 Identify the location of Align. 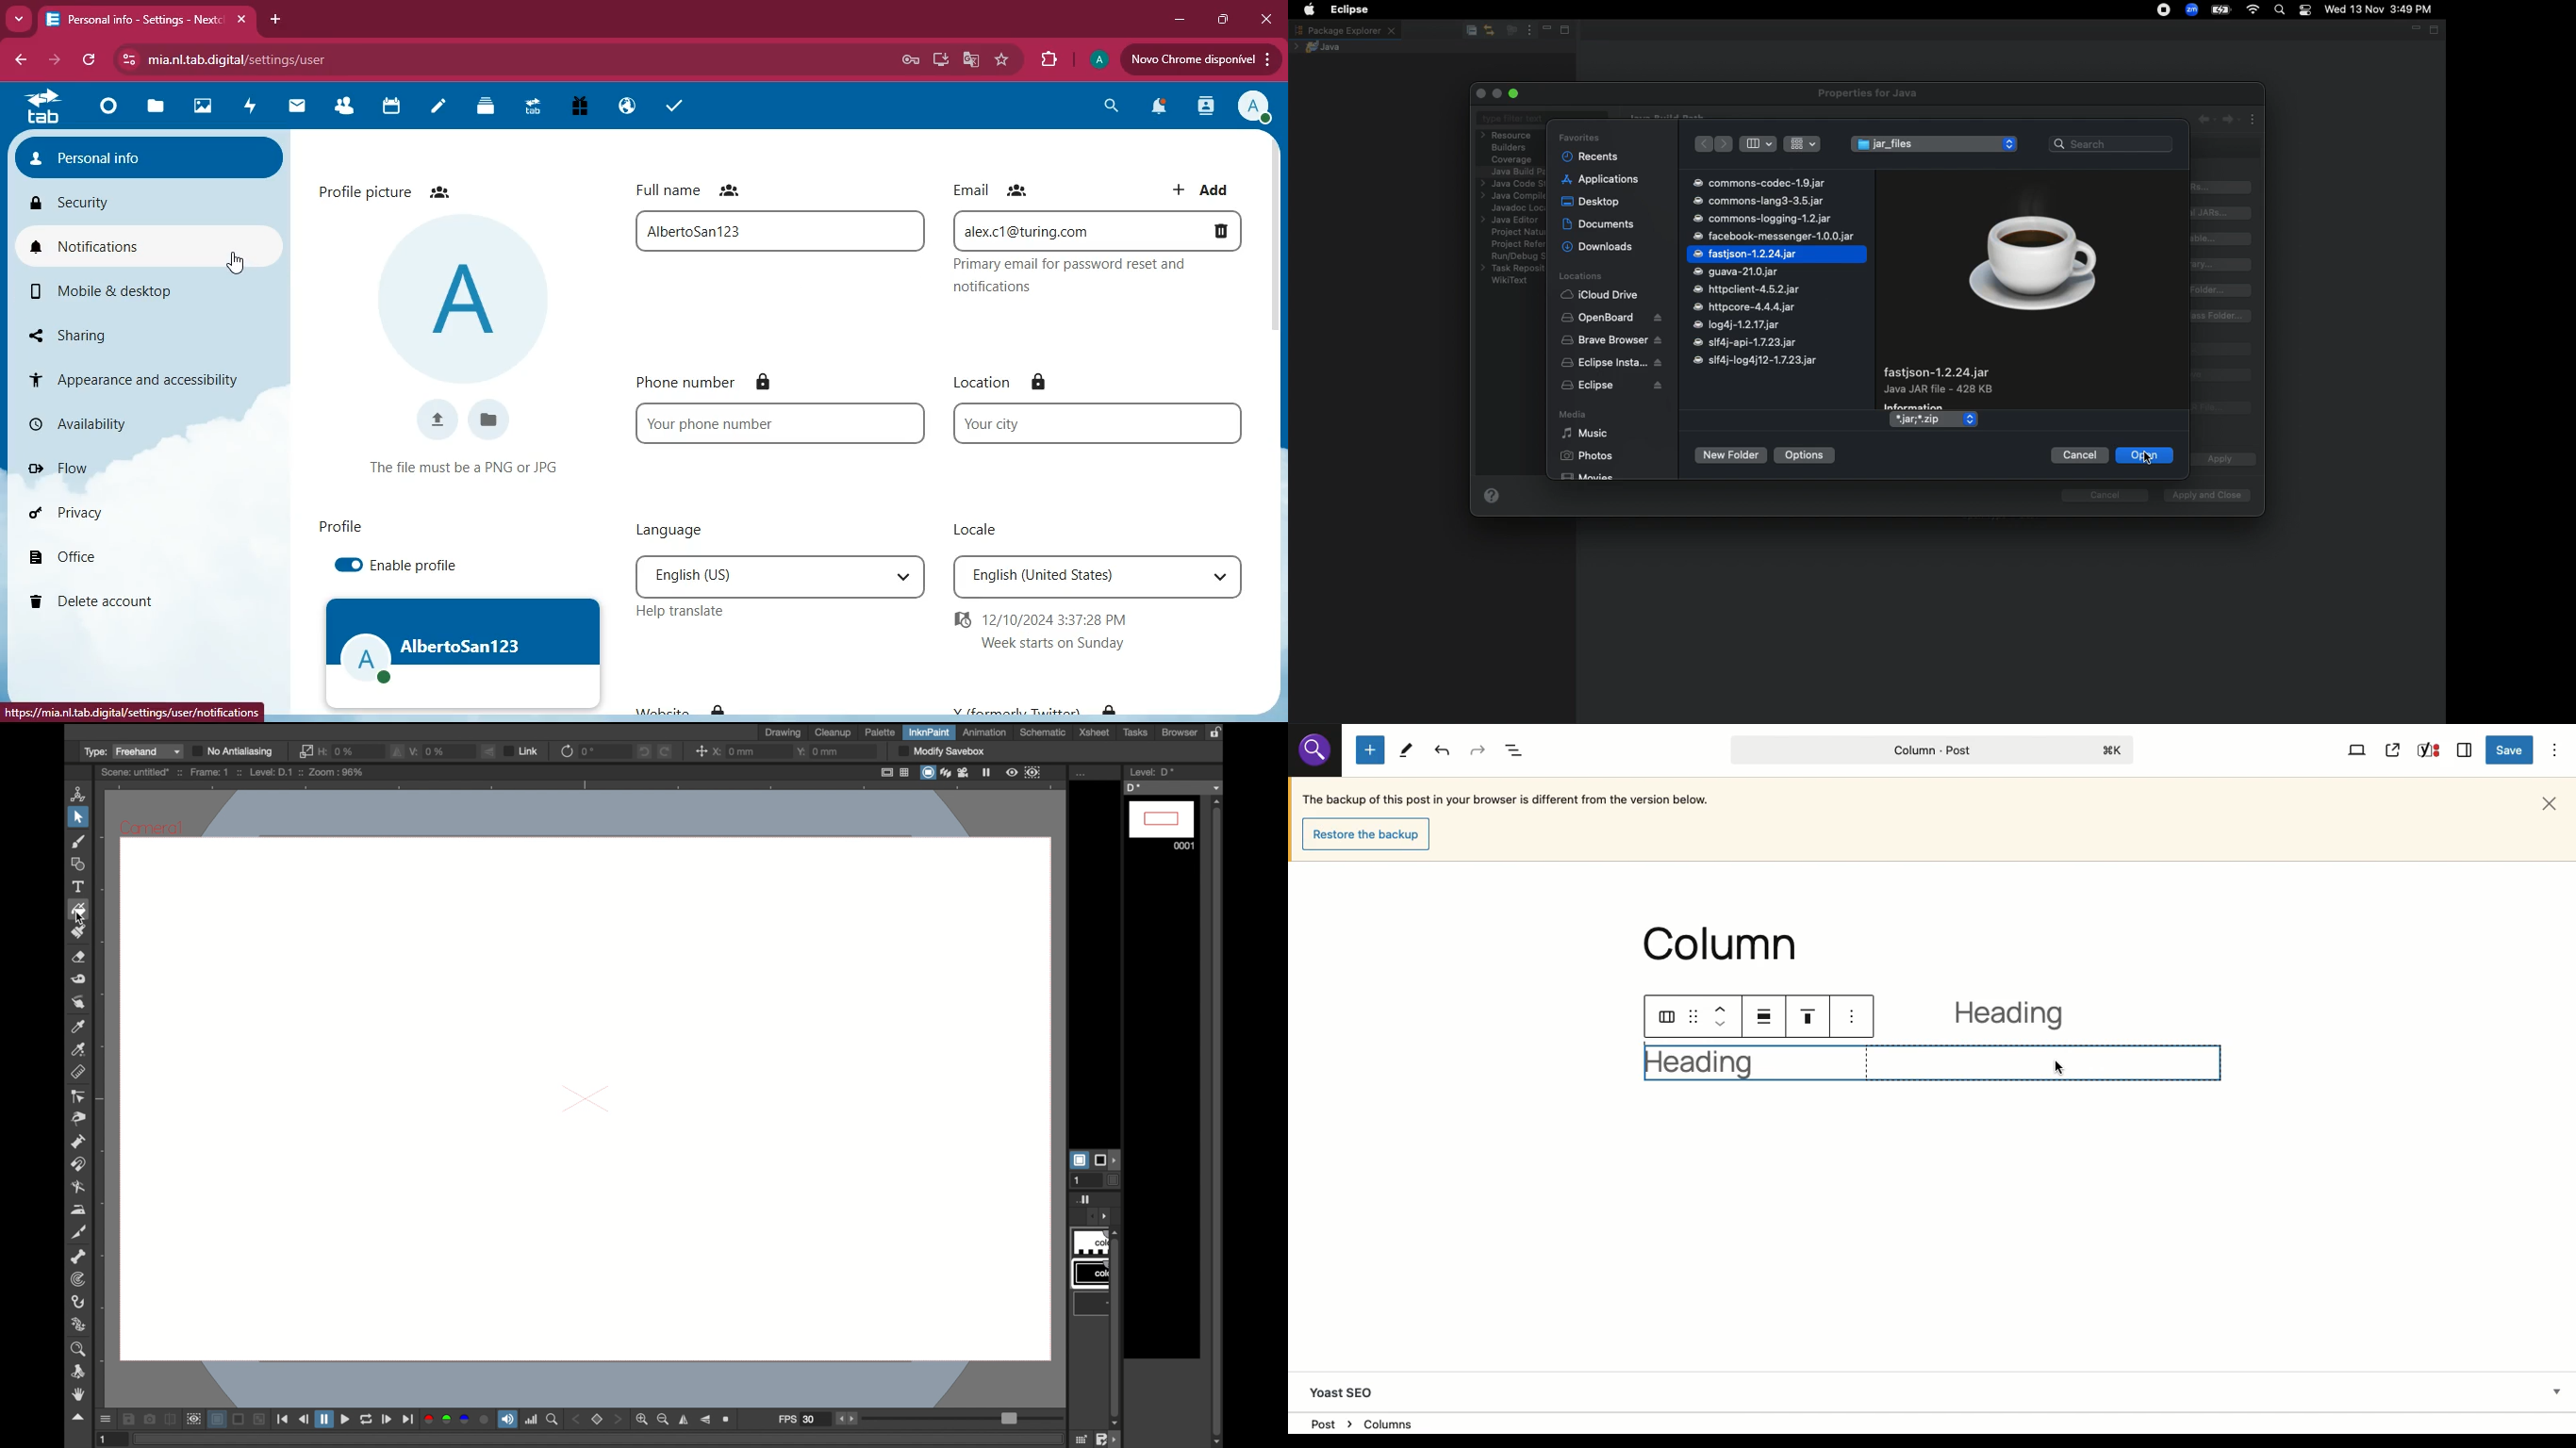
(1769, 1017).